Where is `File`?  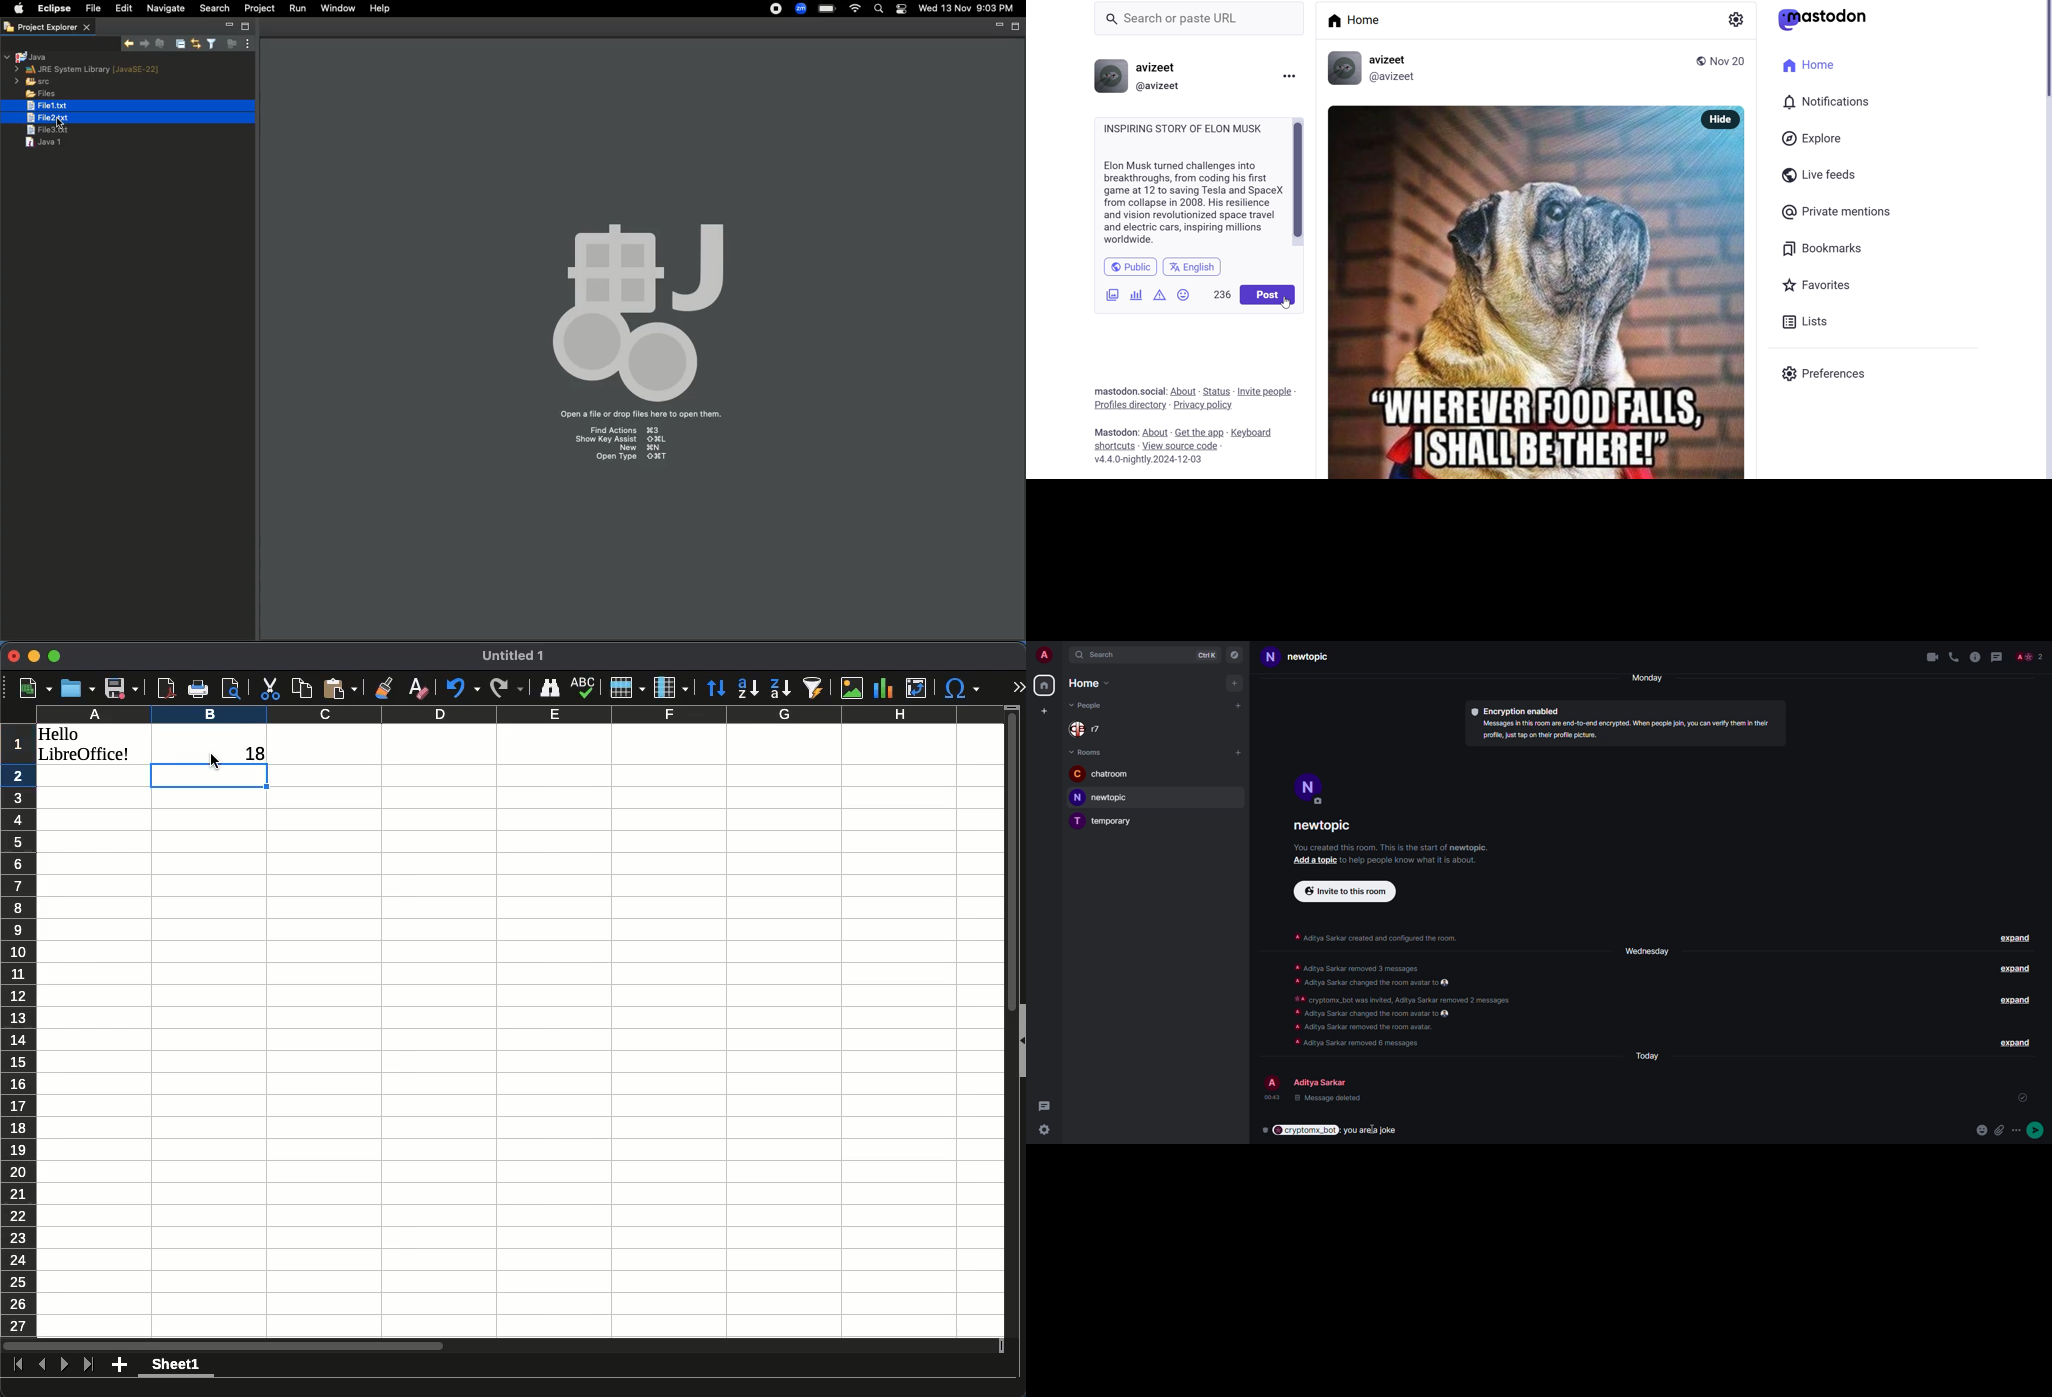 File is located at coordinates (92, 9).